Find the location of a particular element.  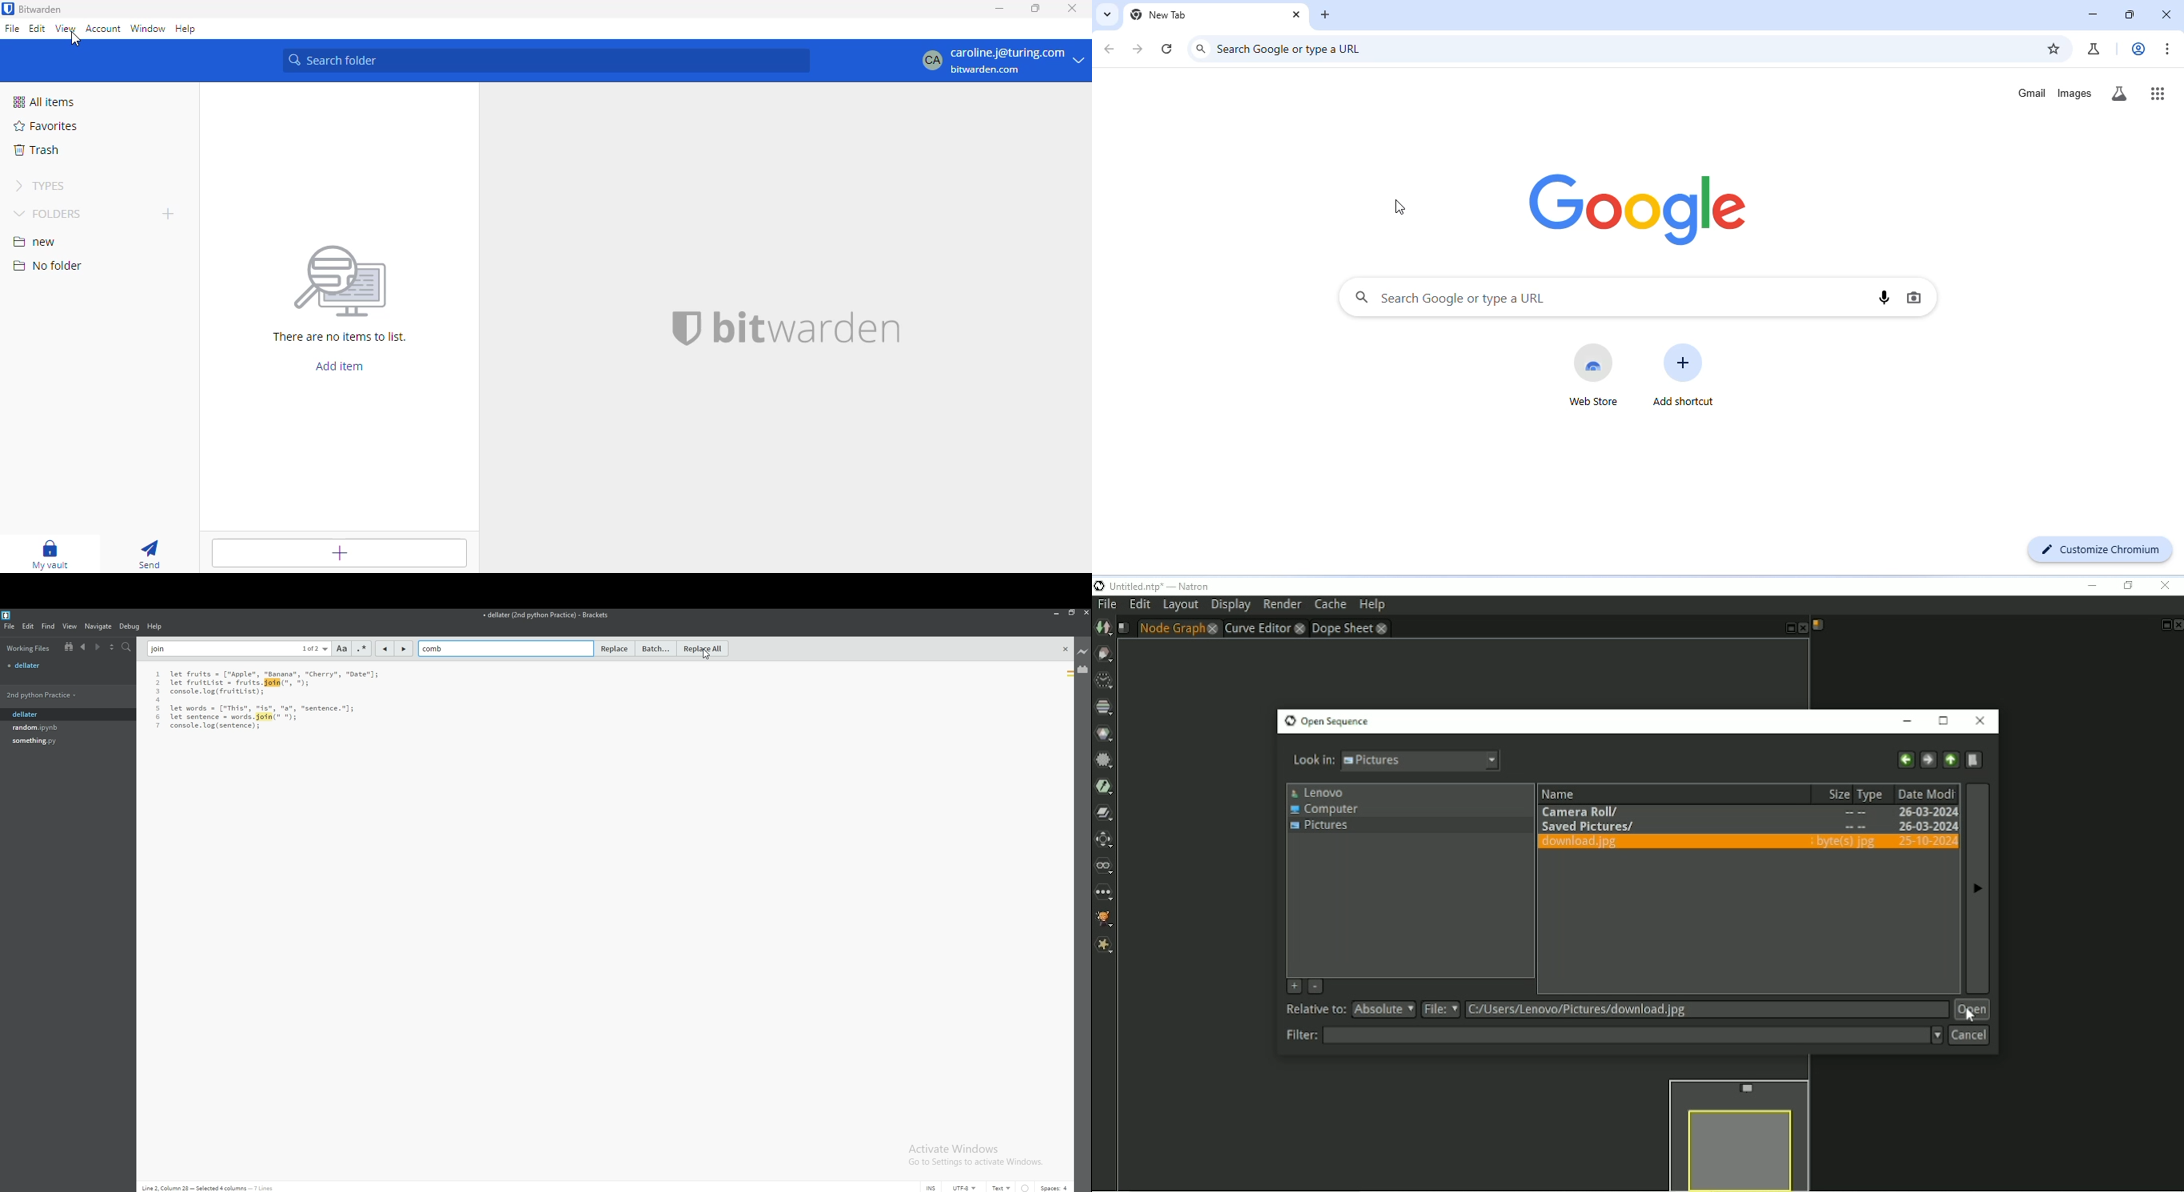

bitwarden is located at coordinates (40, 9).